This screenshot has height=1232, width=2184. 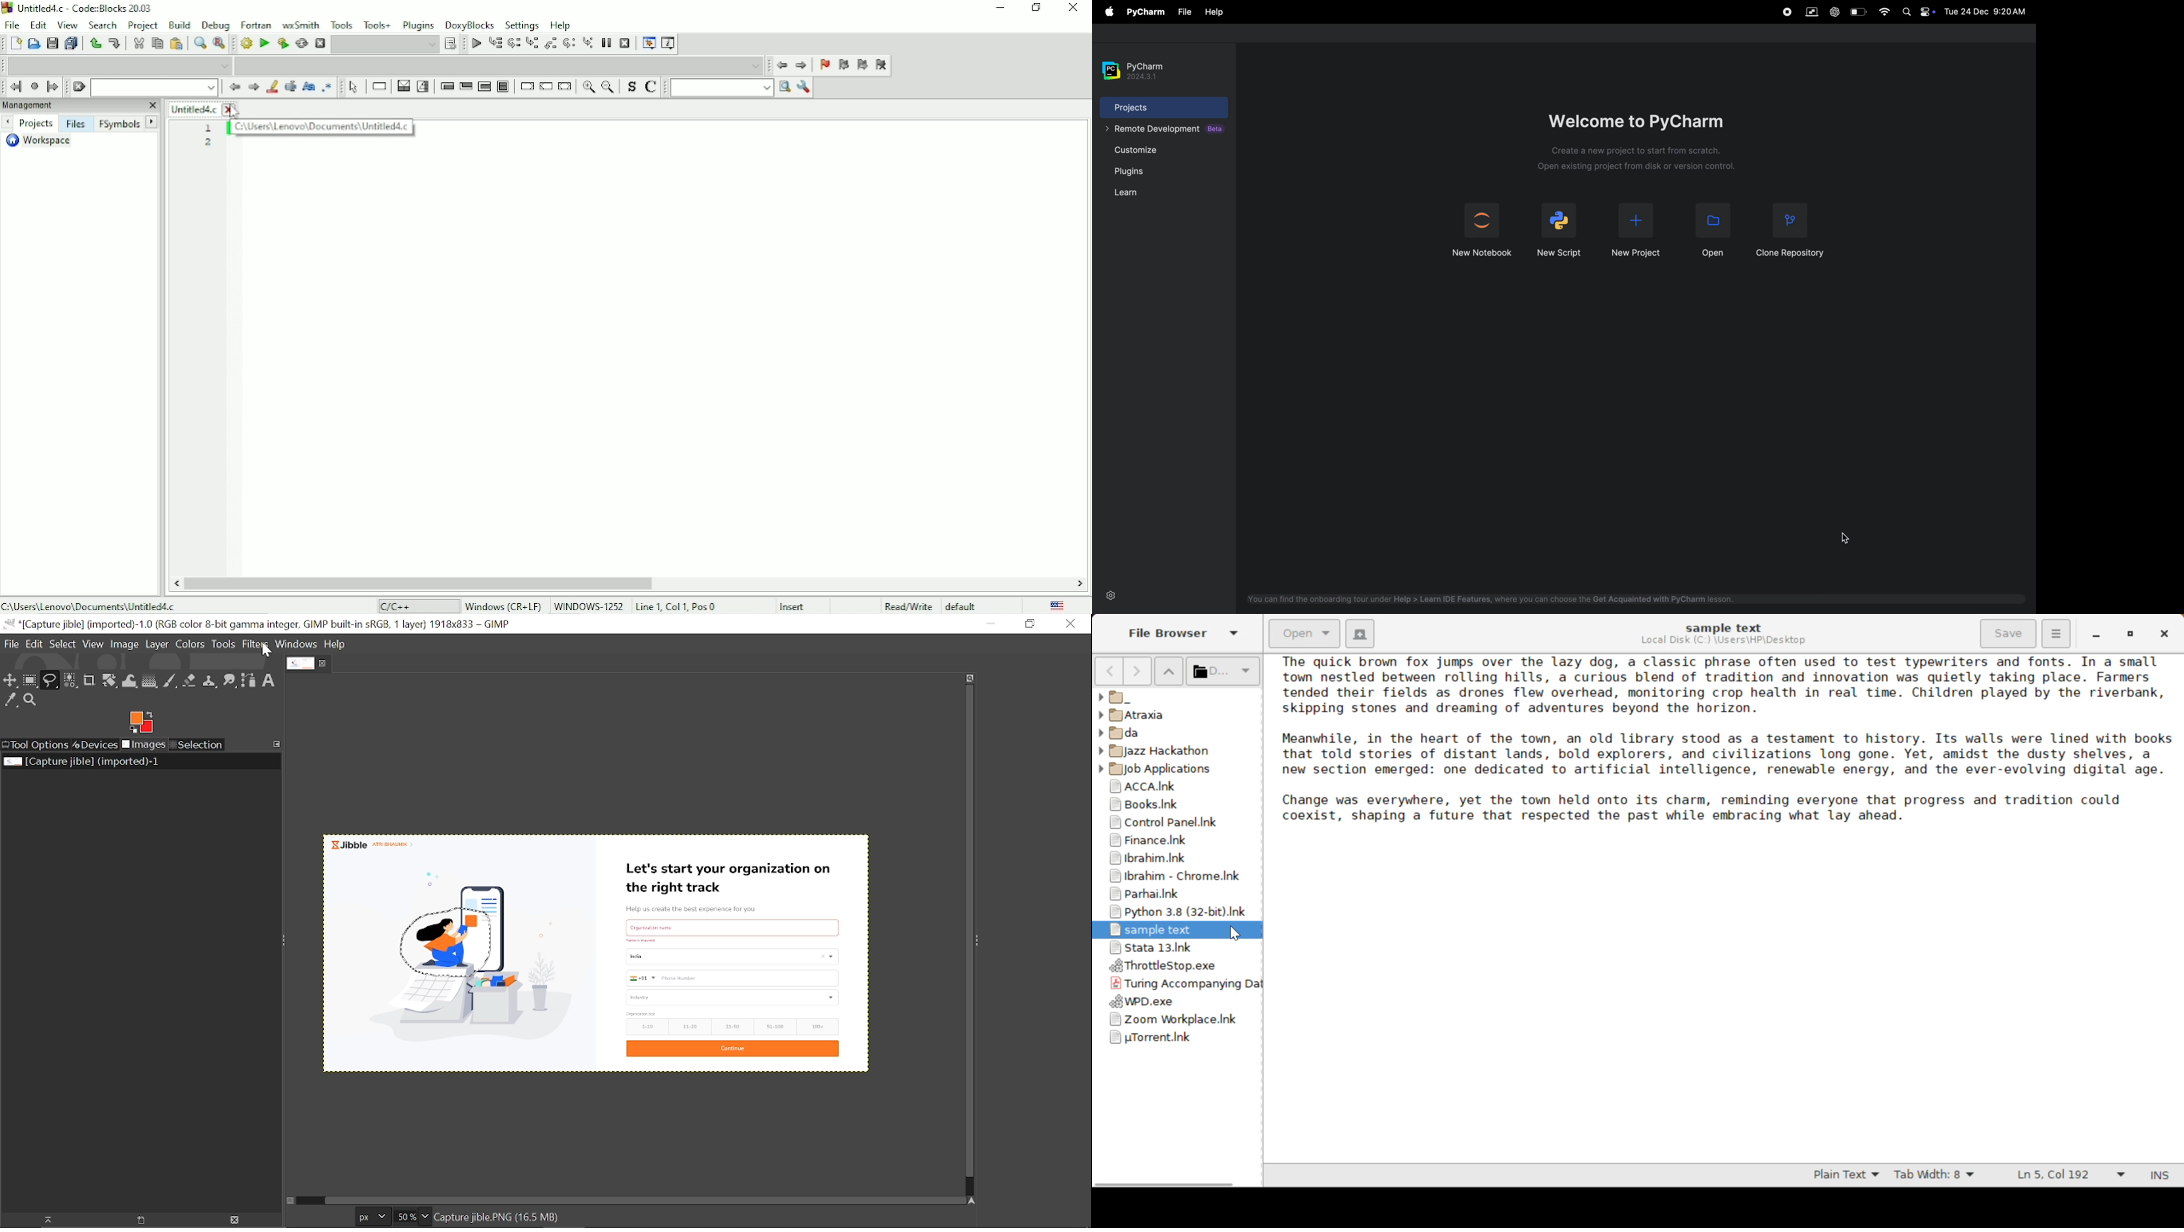 What do you see at coordinates (143, 26) in the screenshot?
I see `Project` at bounding box center [143, 26].